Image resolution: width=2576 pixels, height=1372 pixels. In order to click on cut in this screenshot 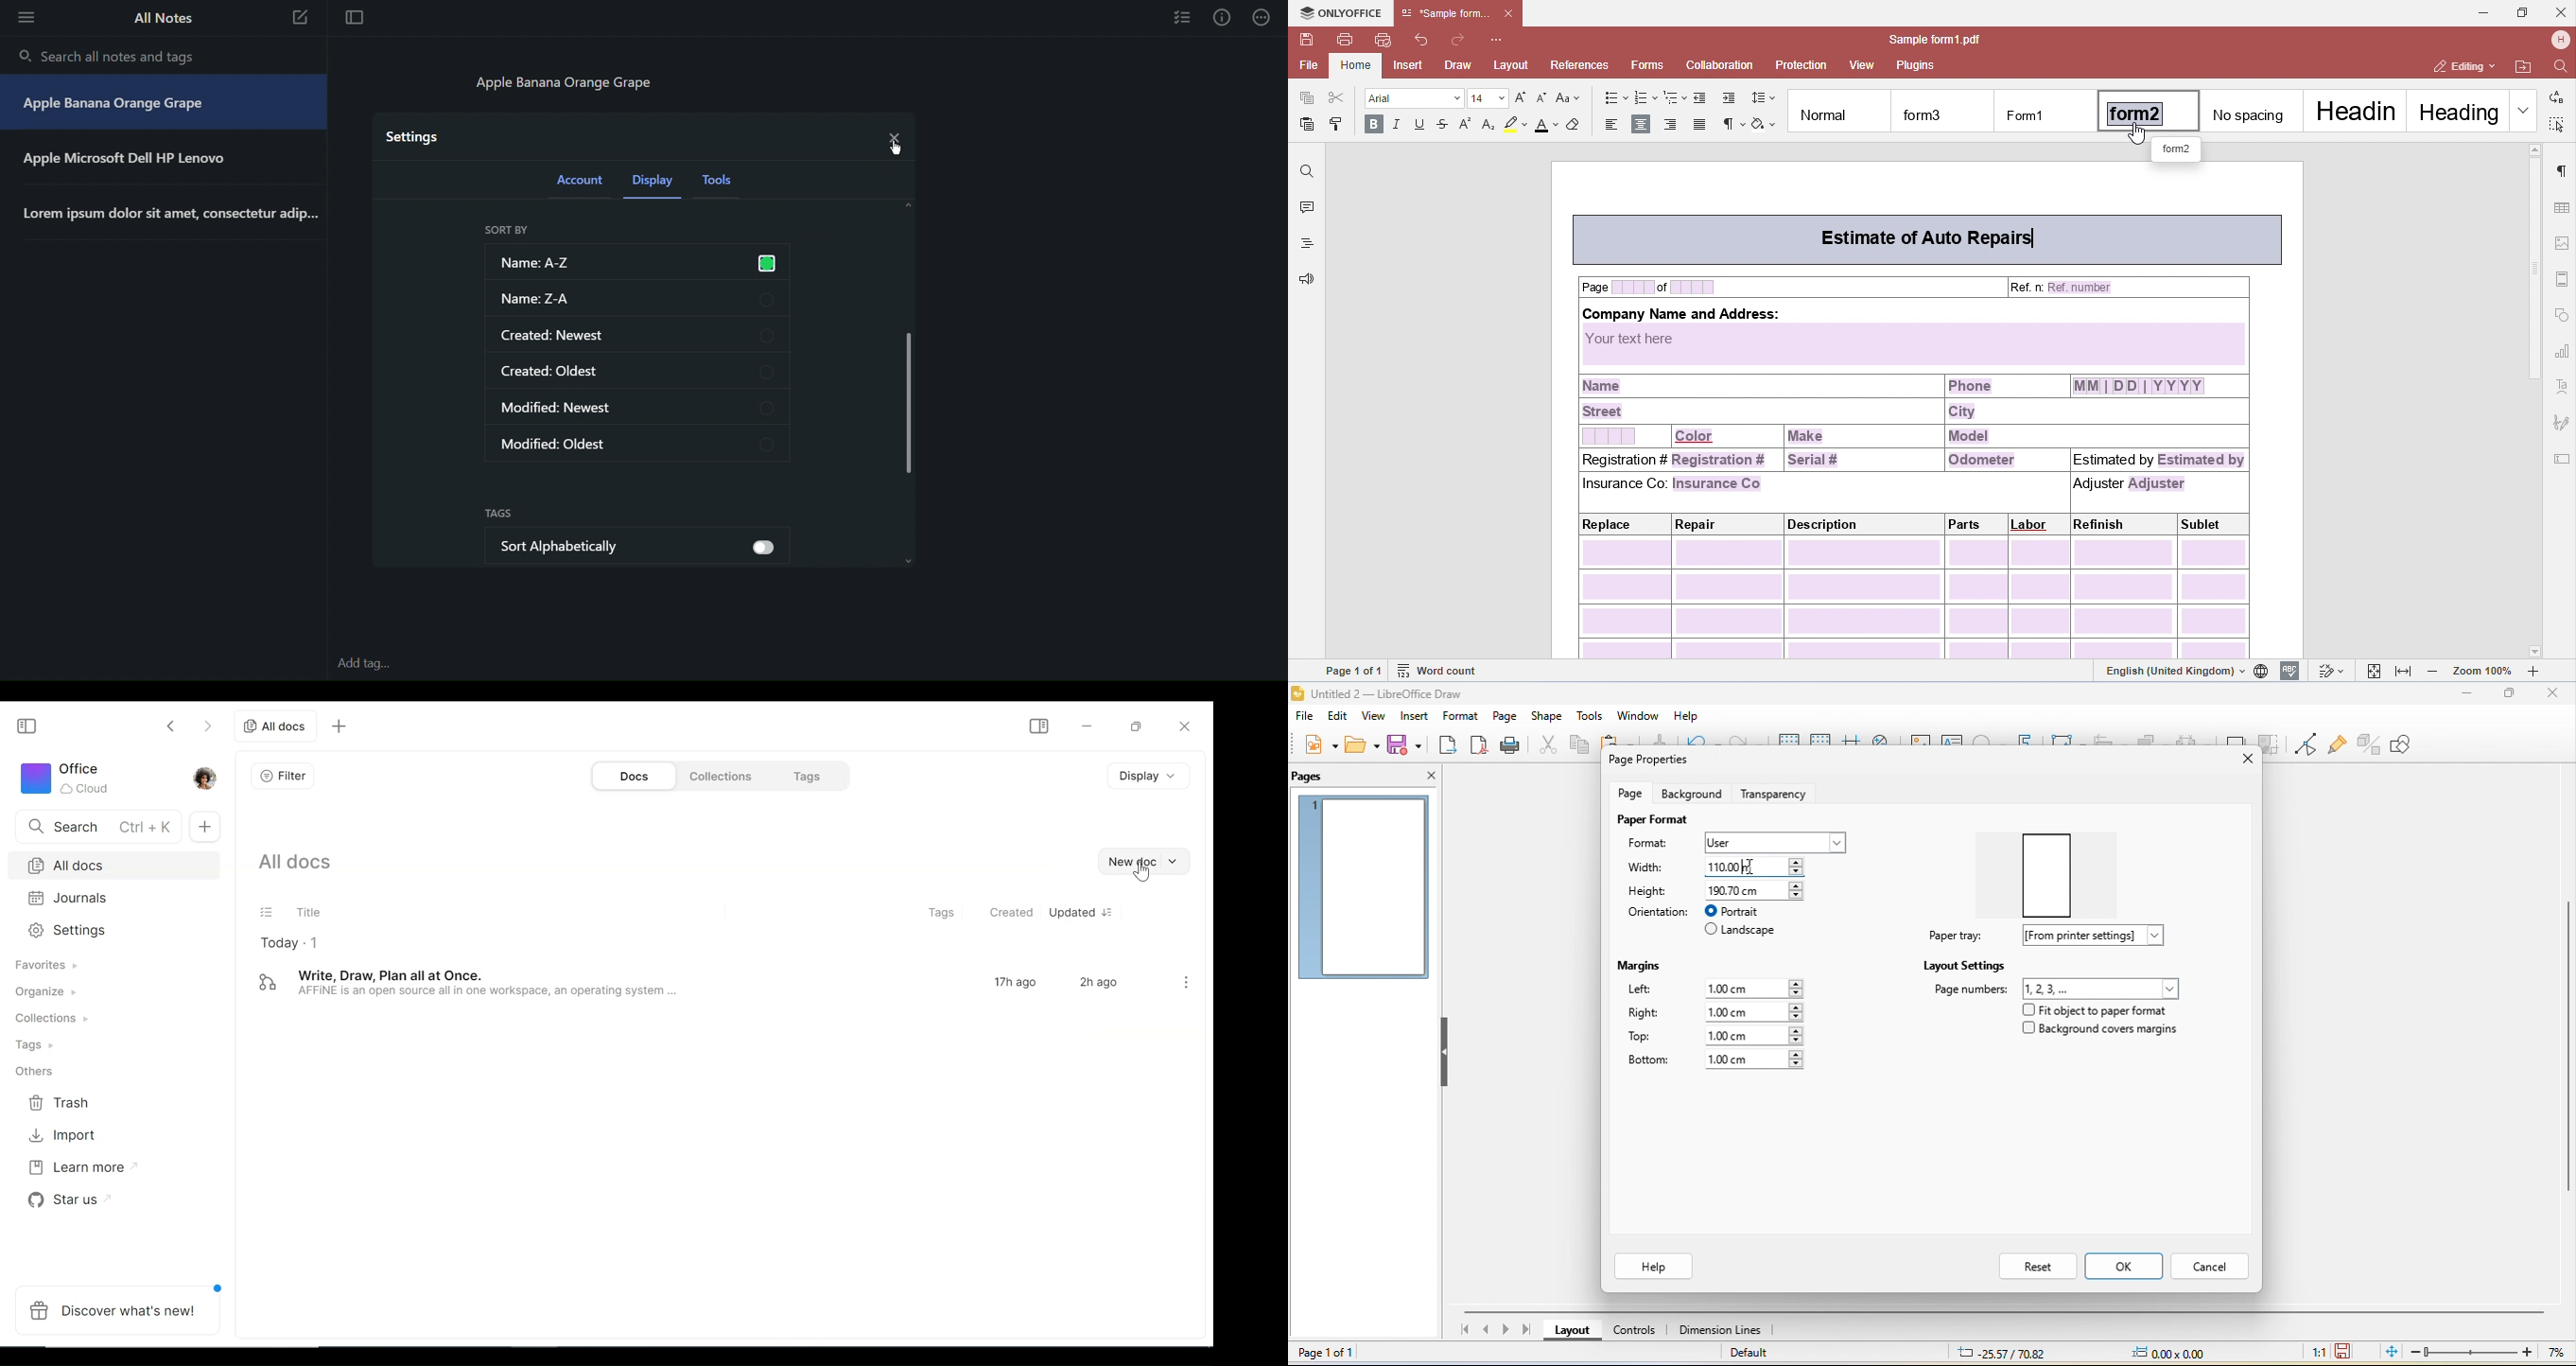, I will do `click(1544, 744)`.